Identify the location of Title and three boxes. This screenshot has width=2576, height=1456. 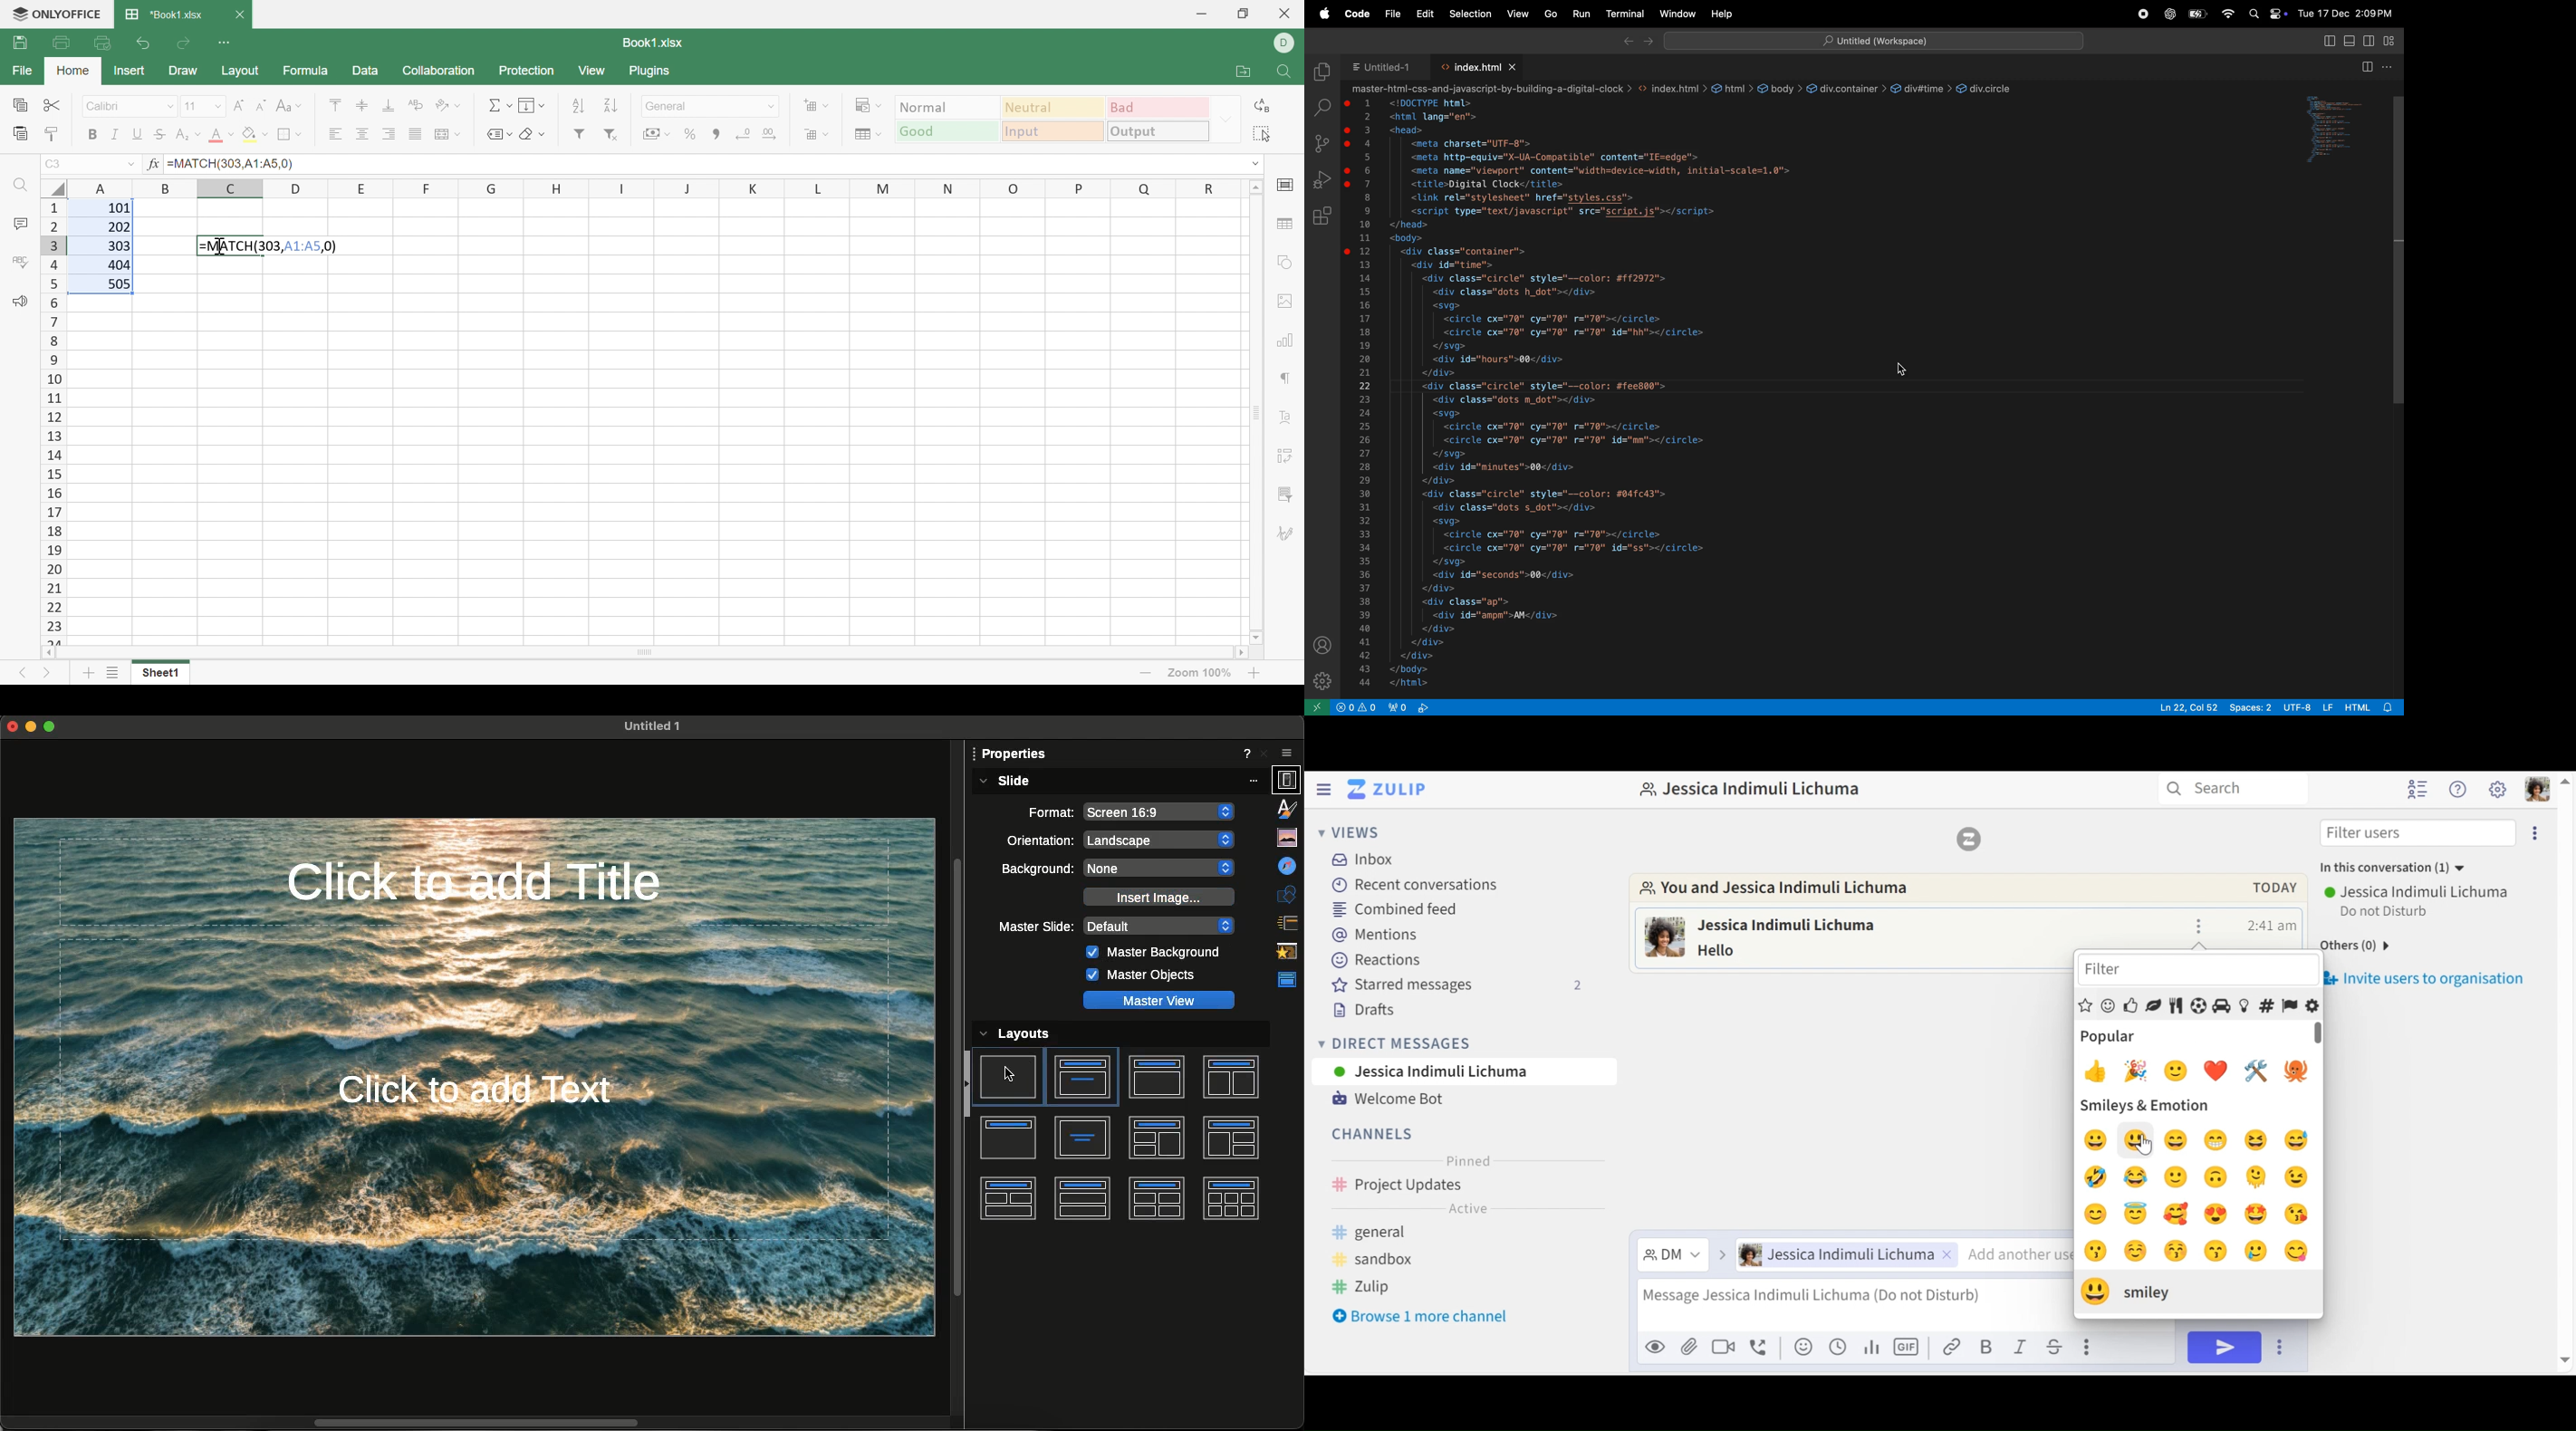
(1231, 1138).